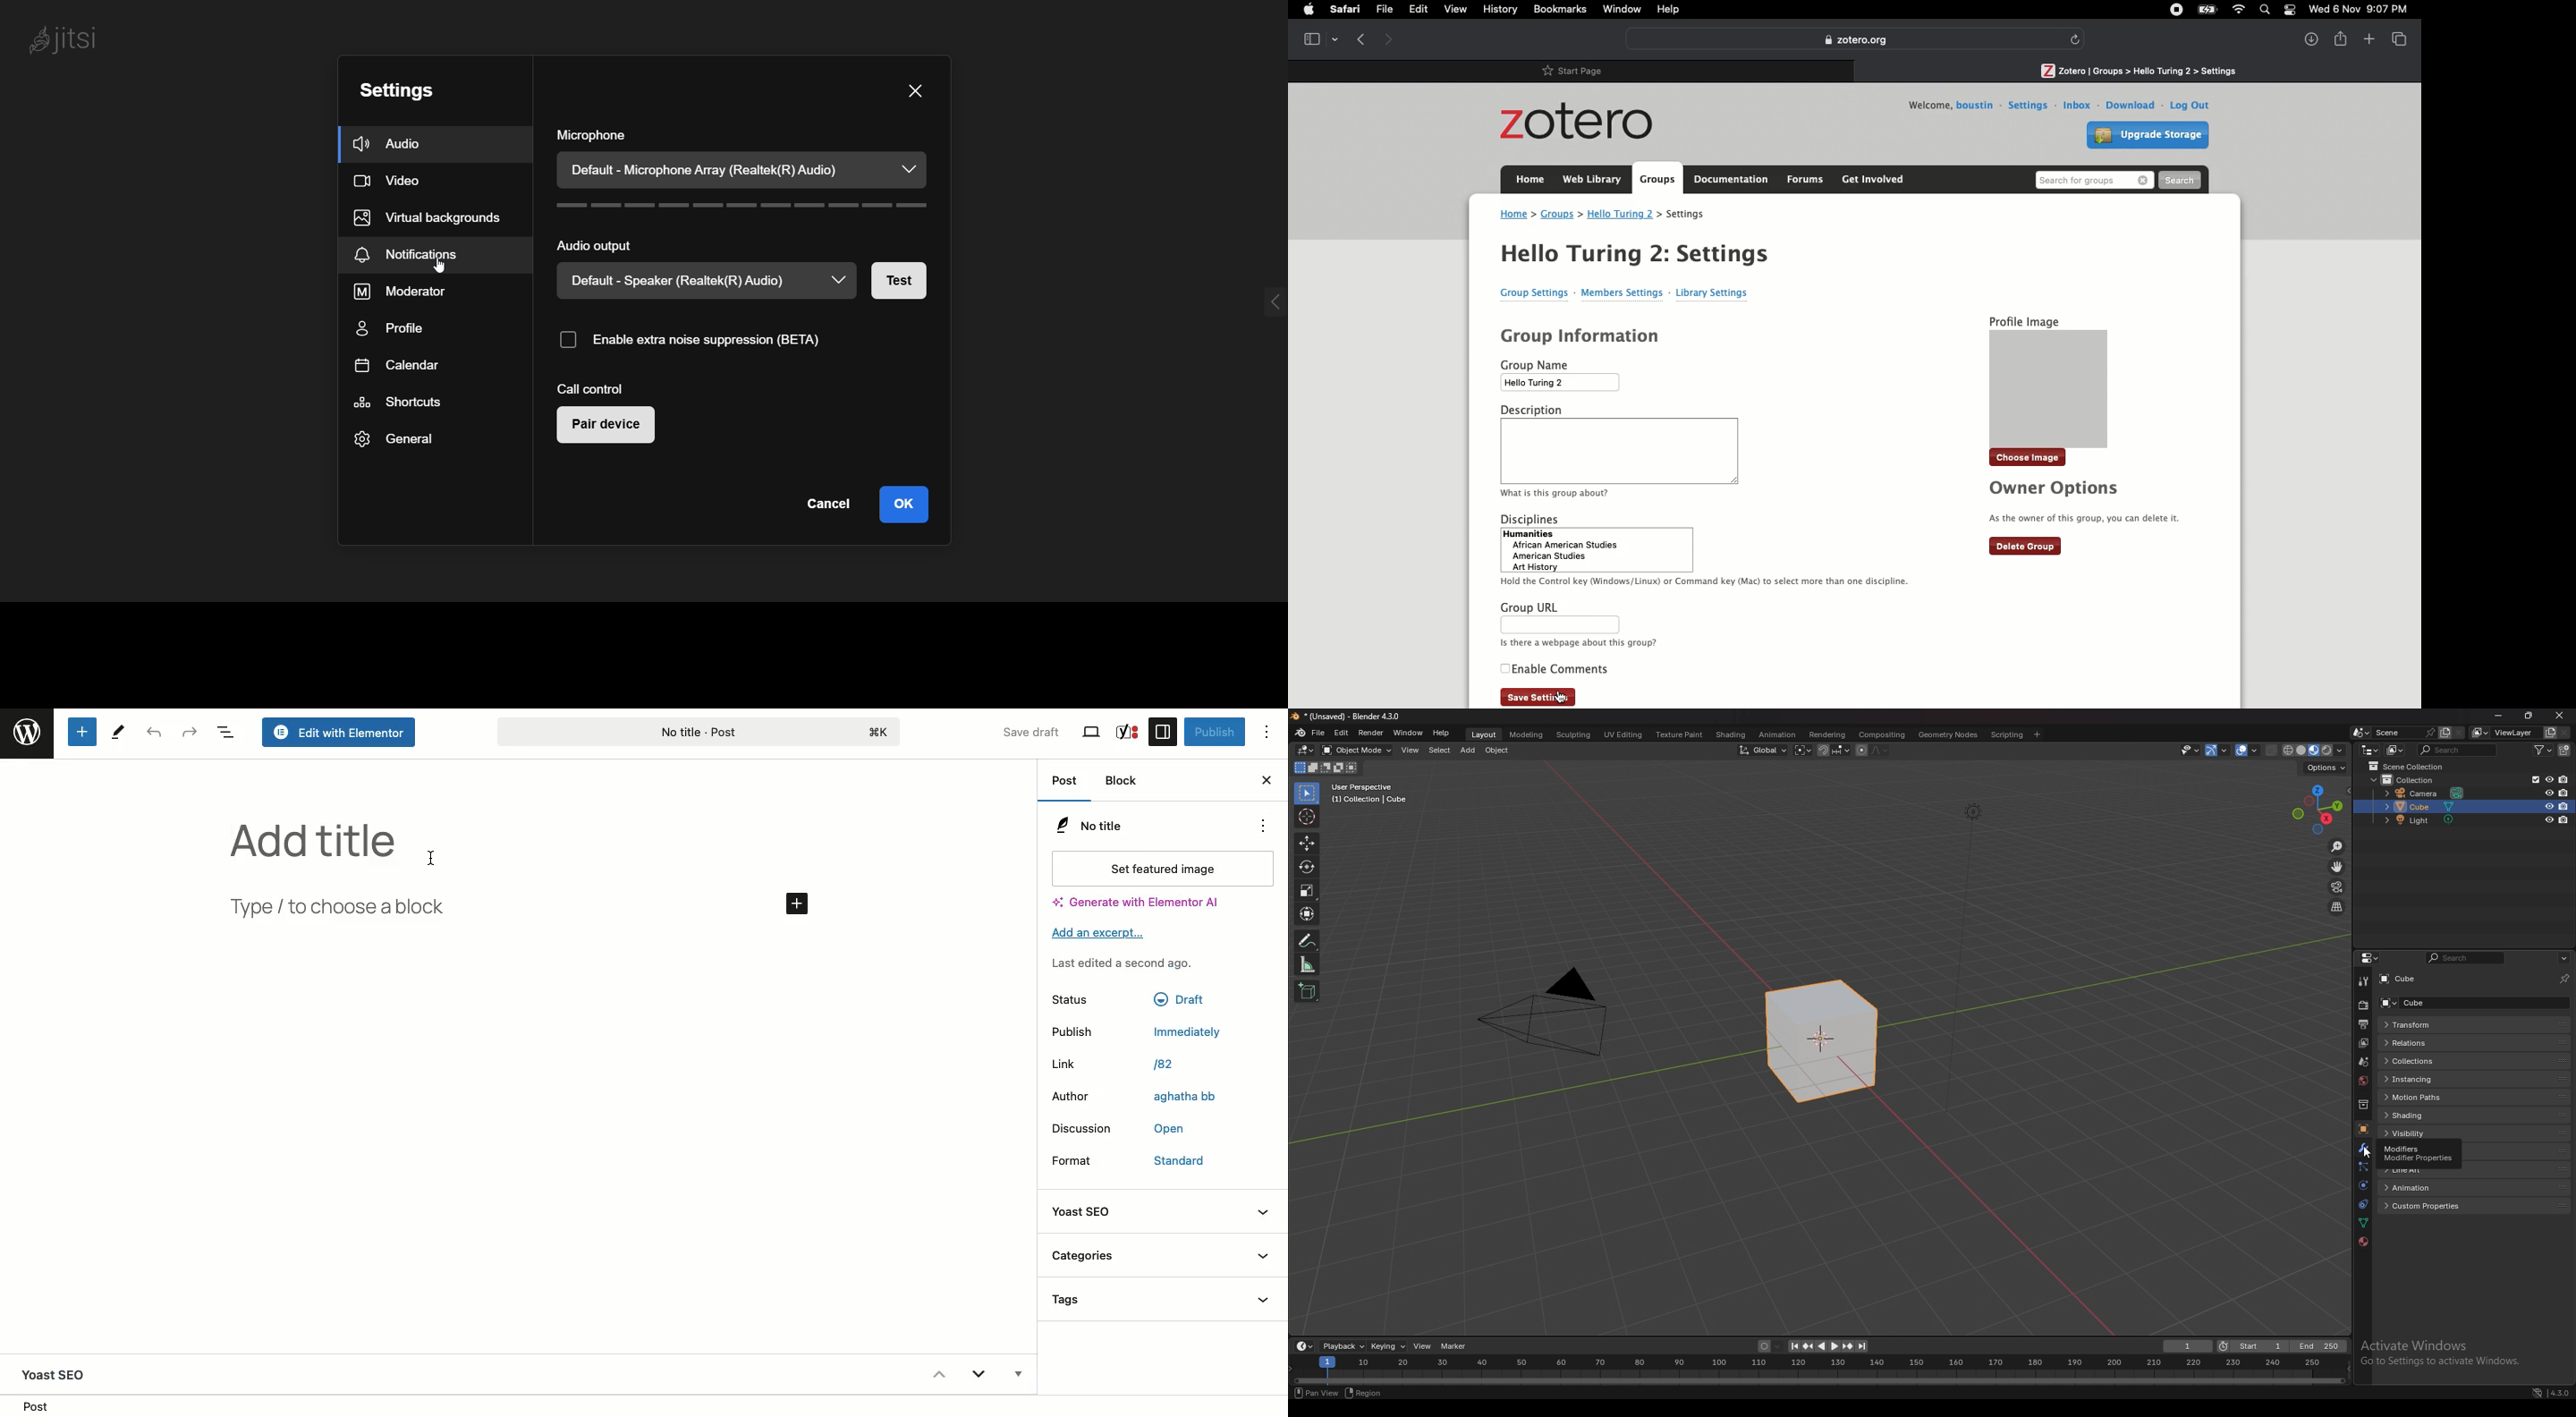 This screenshot has width=2576, height=1428. Describe the element at coordinates (1021, 728) in the screenshot. I see `Save draft` at that location.